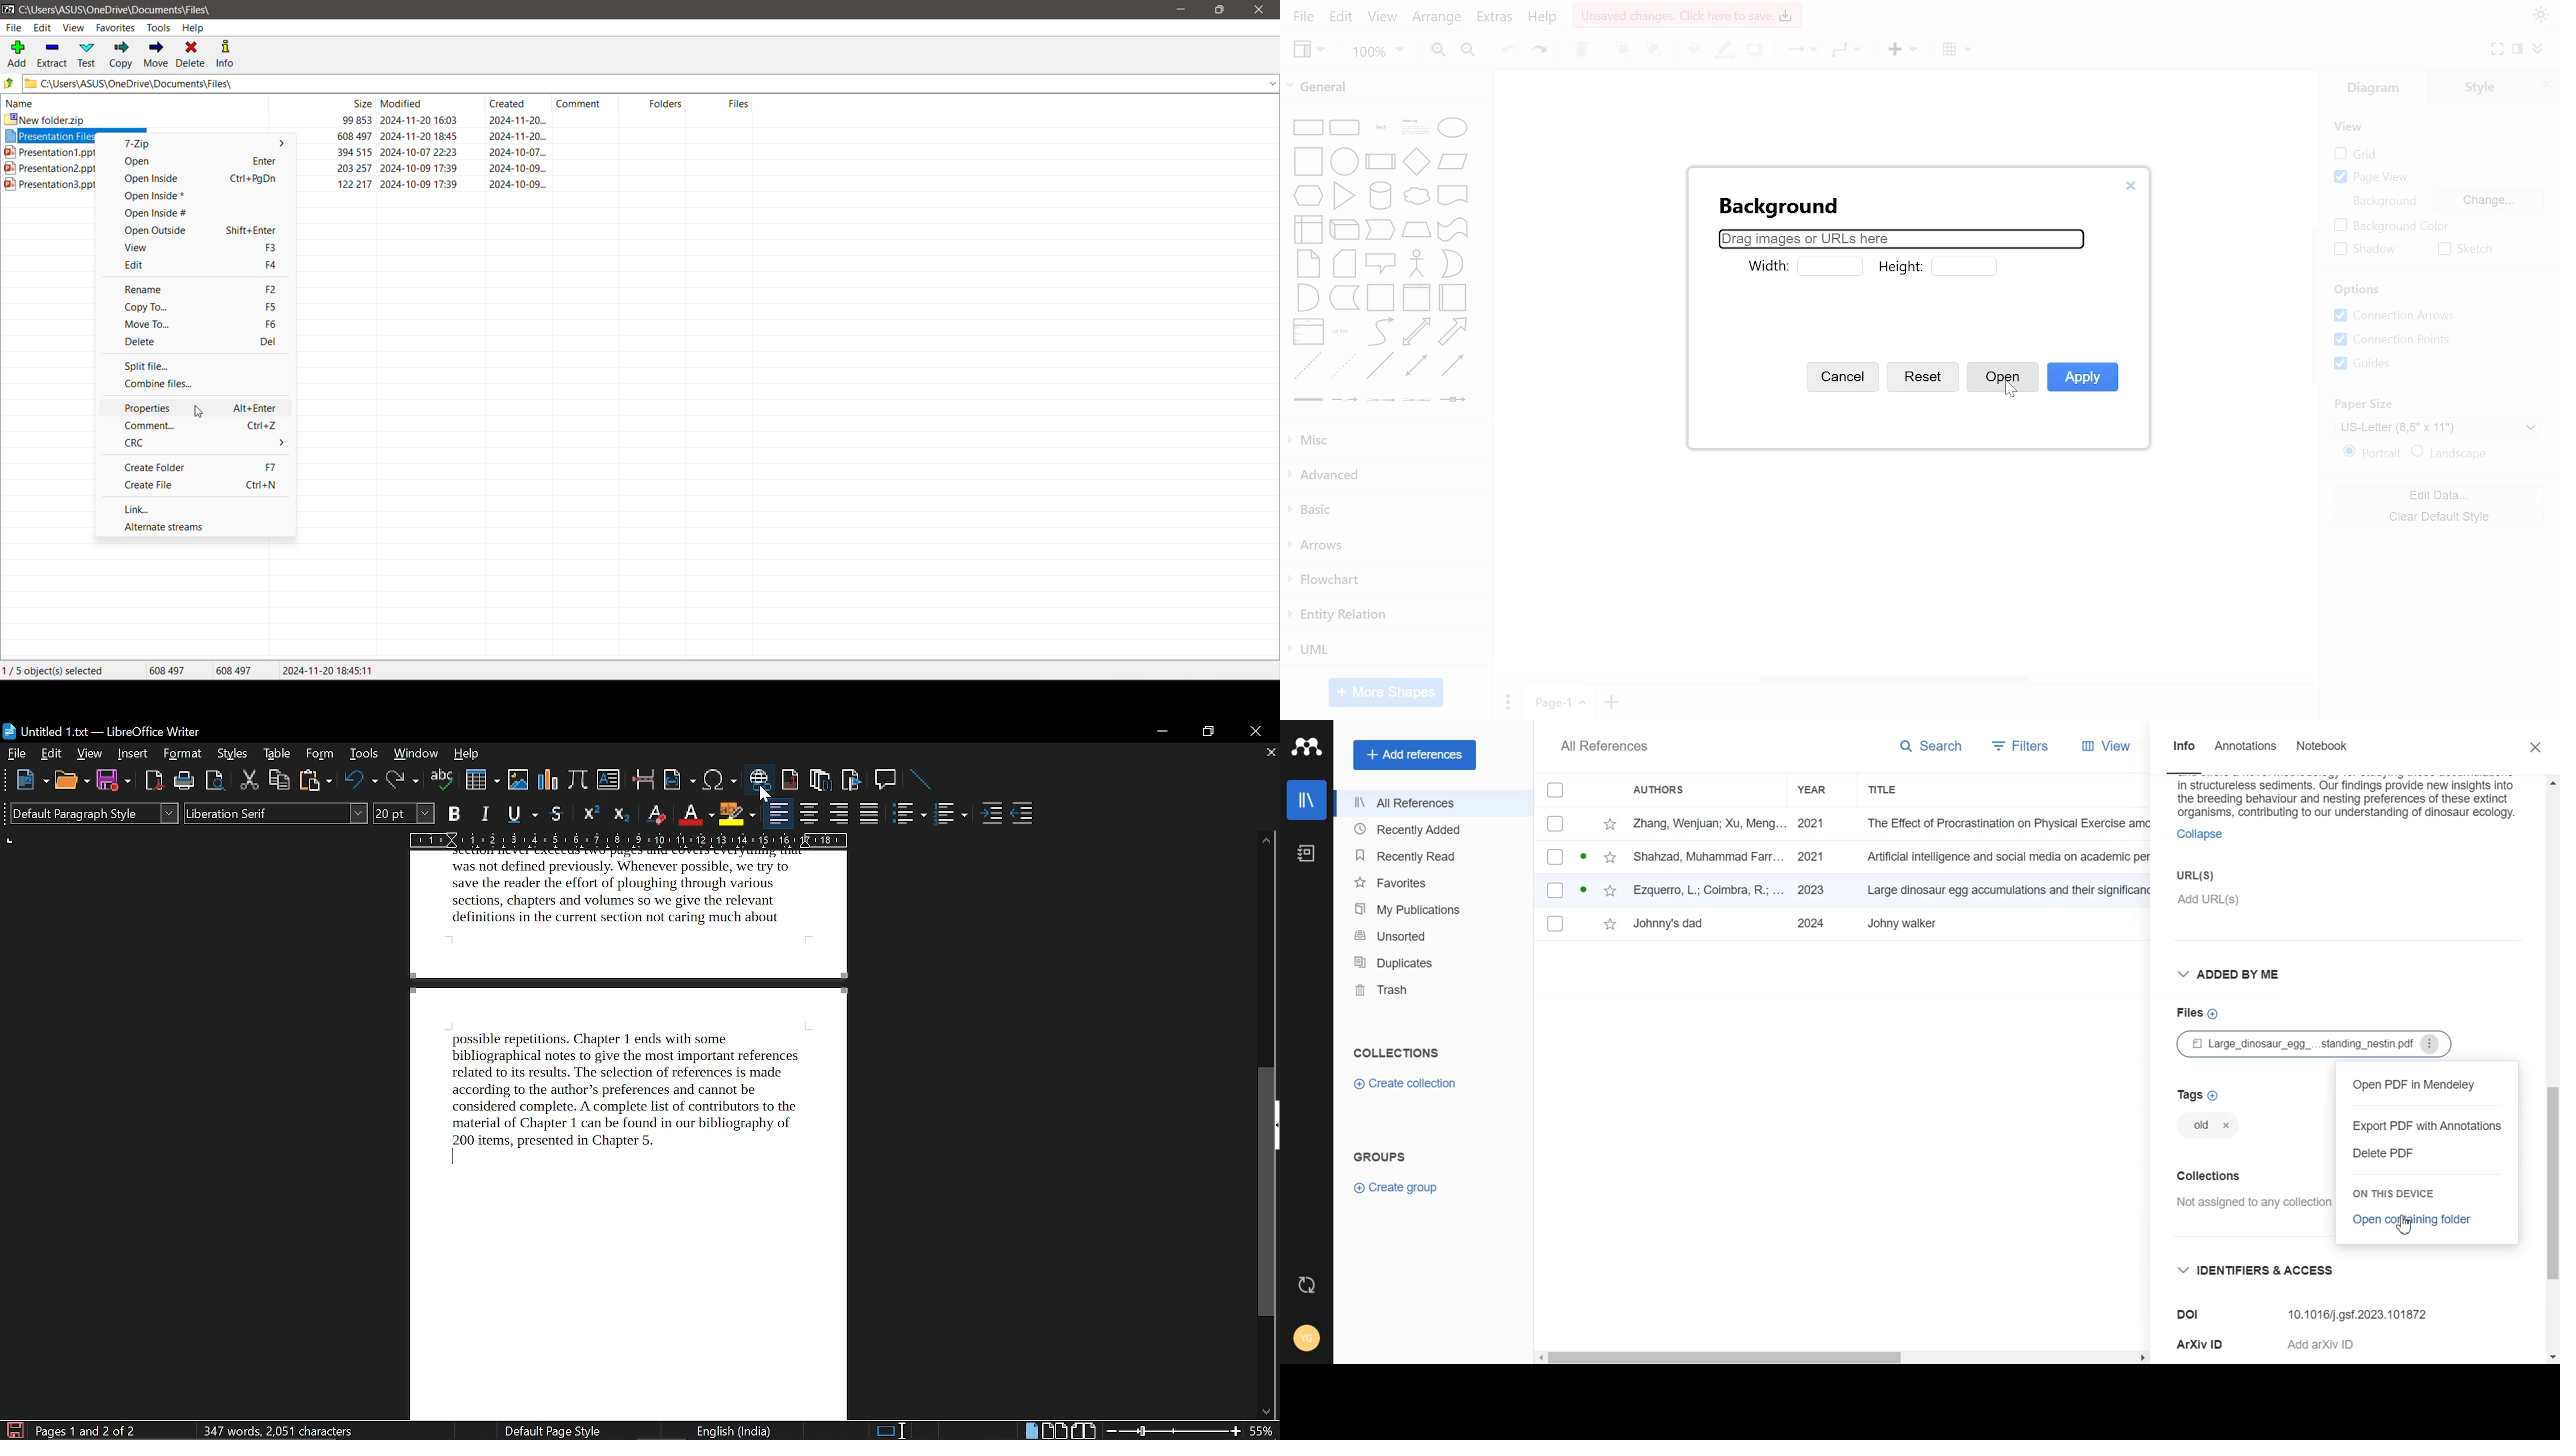 The height and width of the screenshot is (1456, 2576). I want to click on Size, so click(323, 104).